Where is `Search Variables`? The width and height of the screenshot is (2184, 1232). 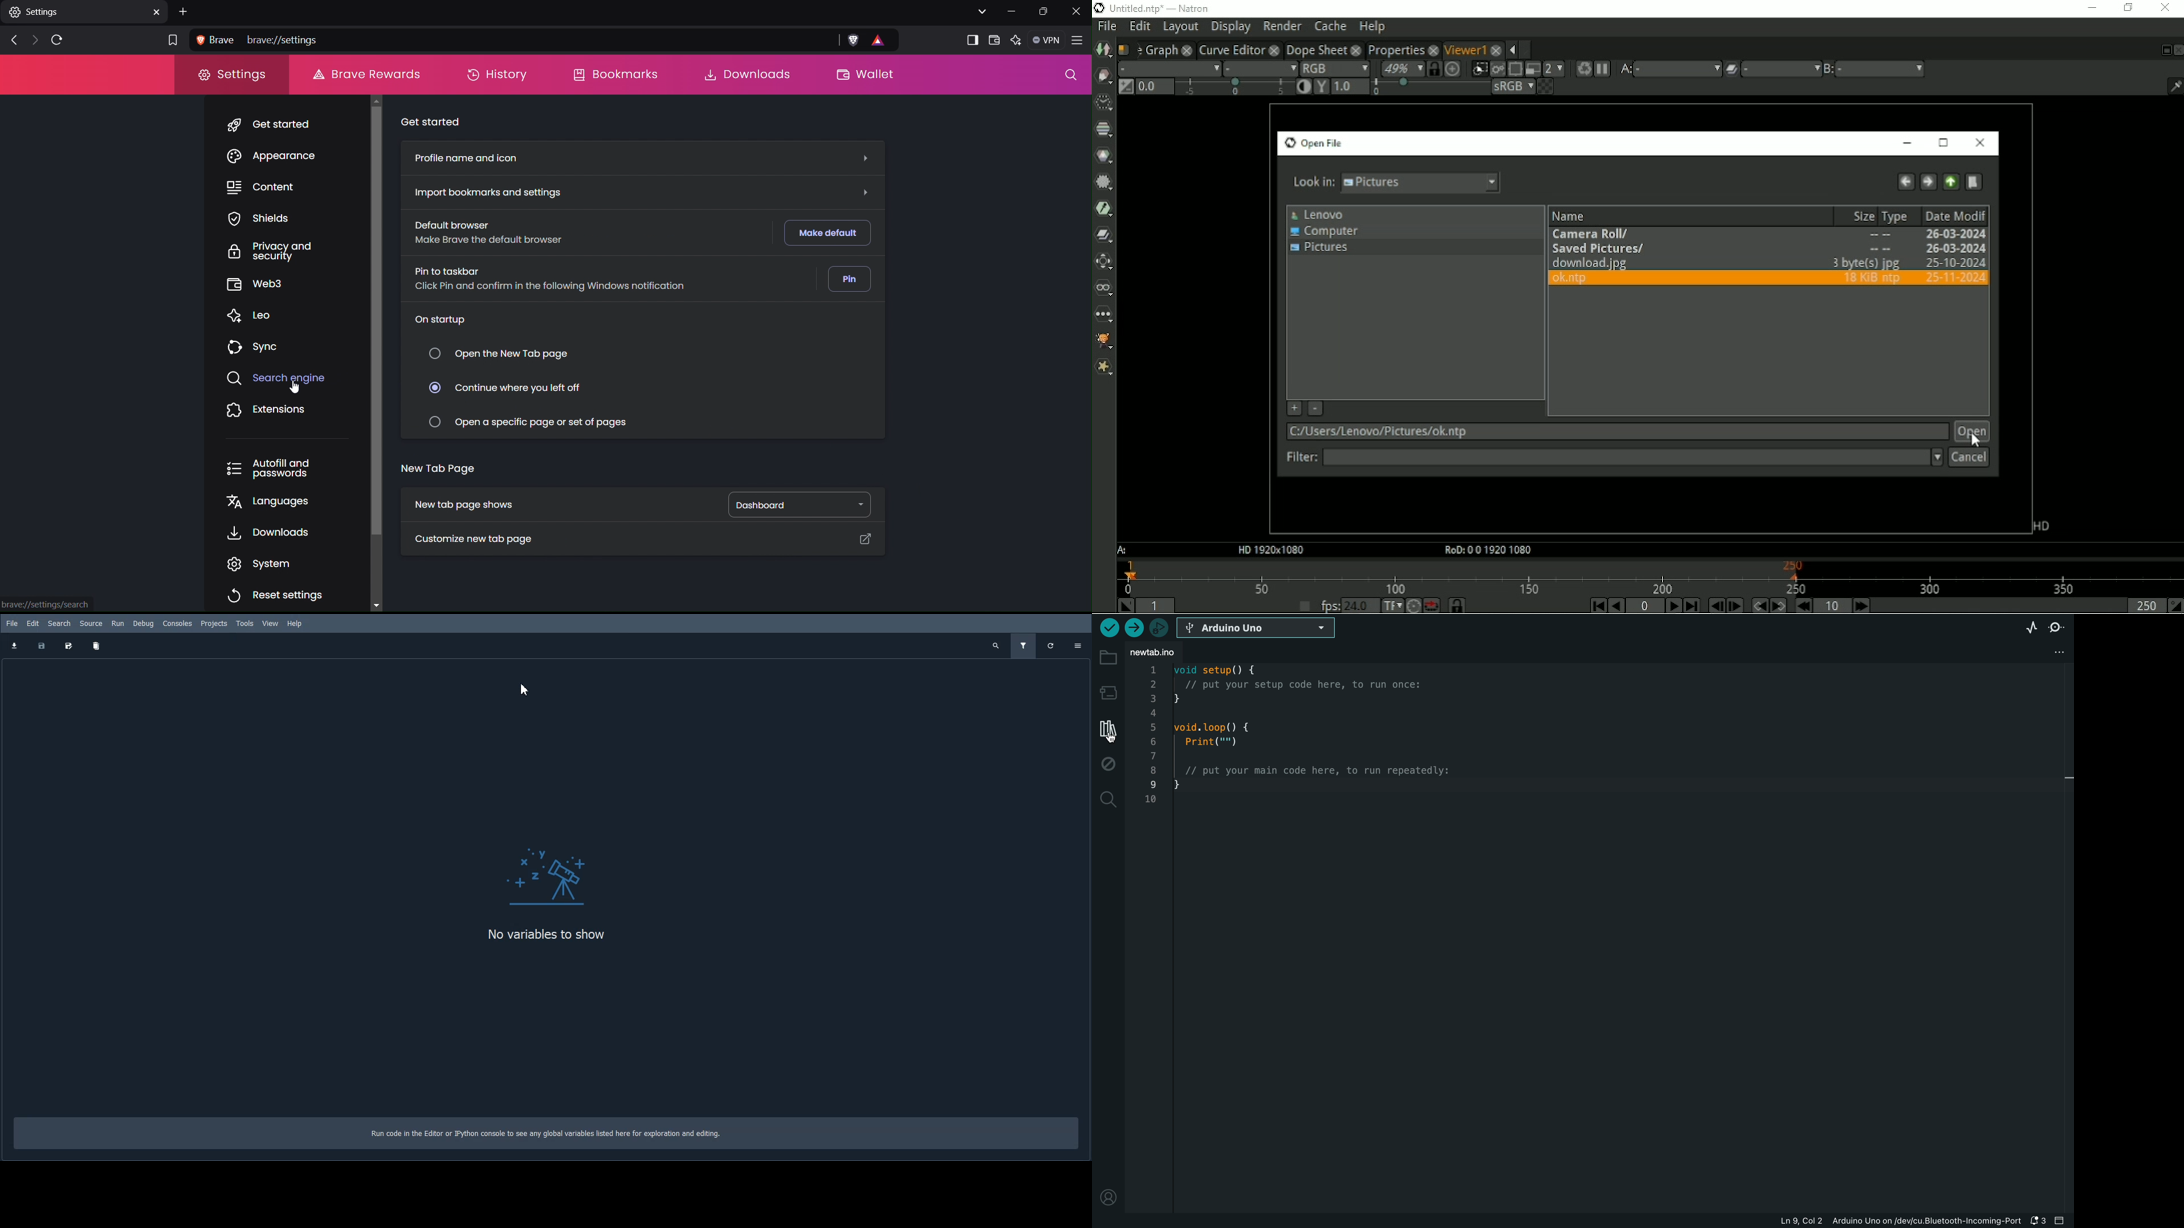 Search Variables is located at coordinates (996, 646).